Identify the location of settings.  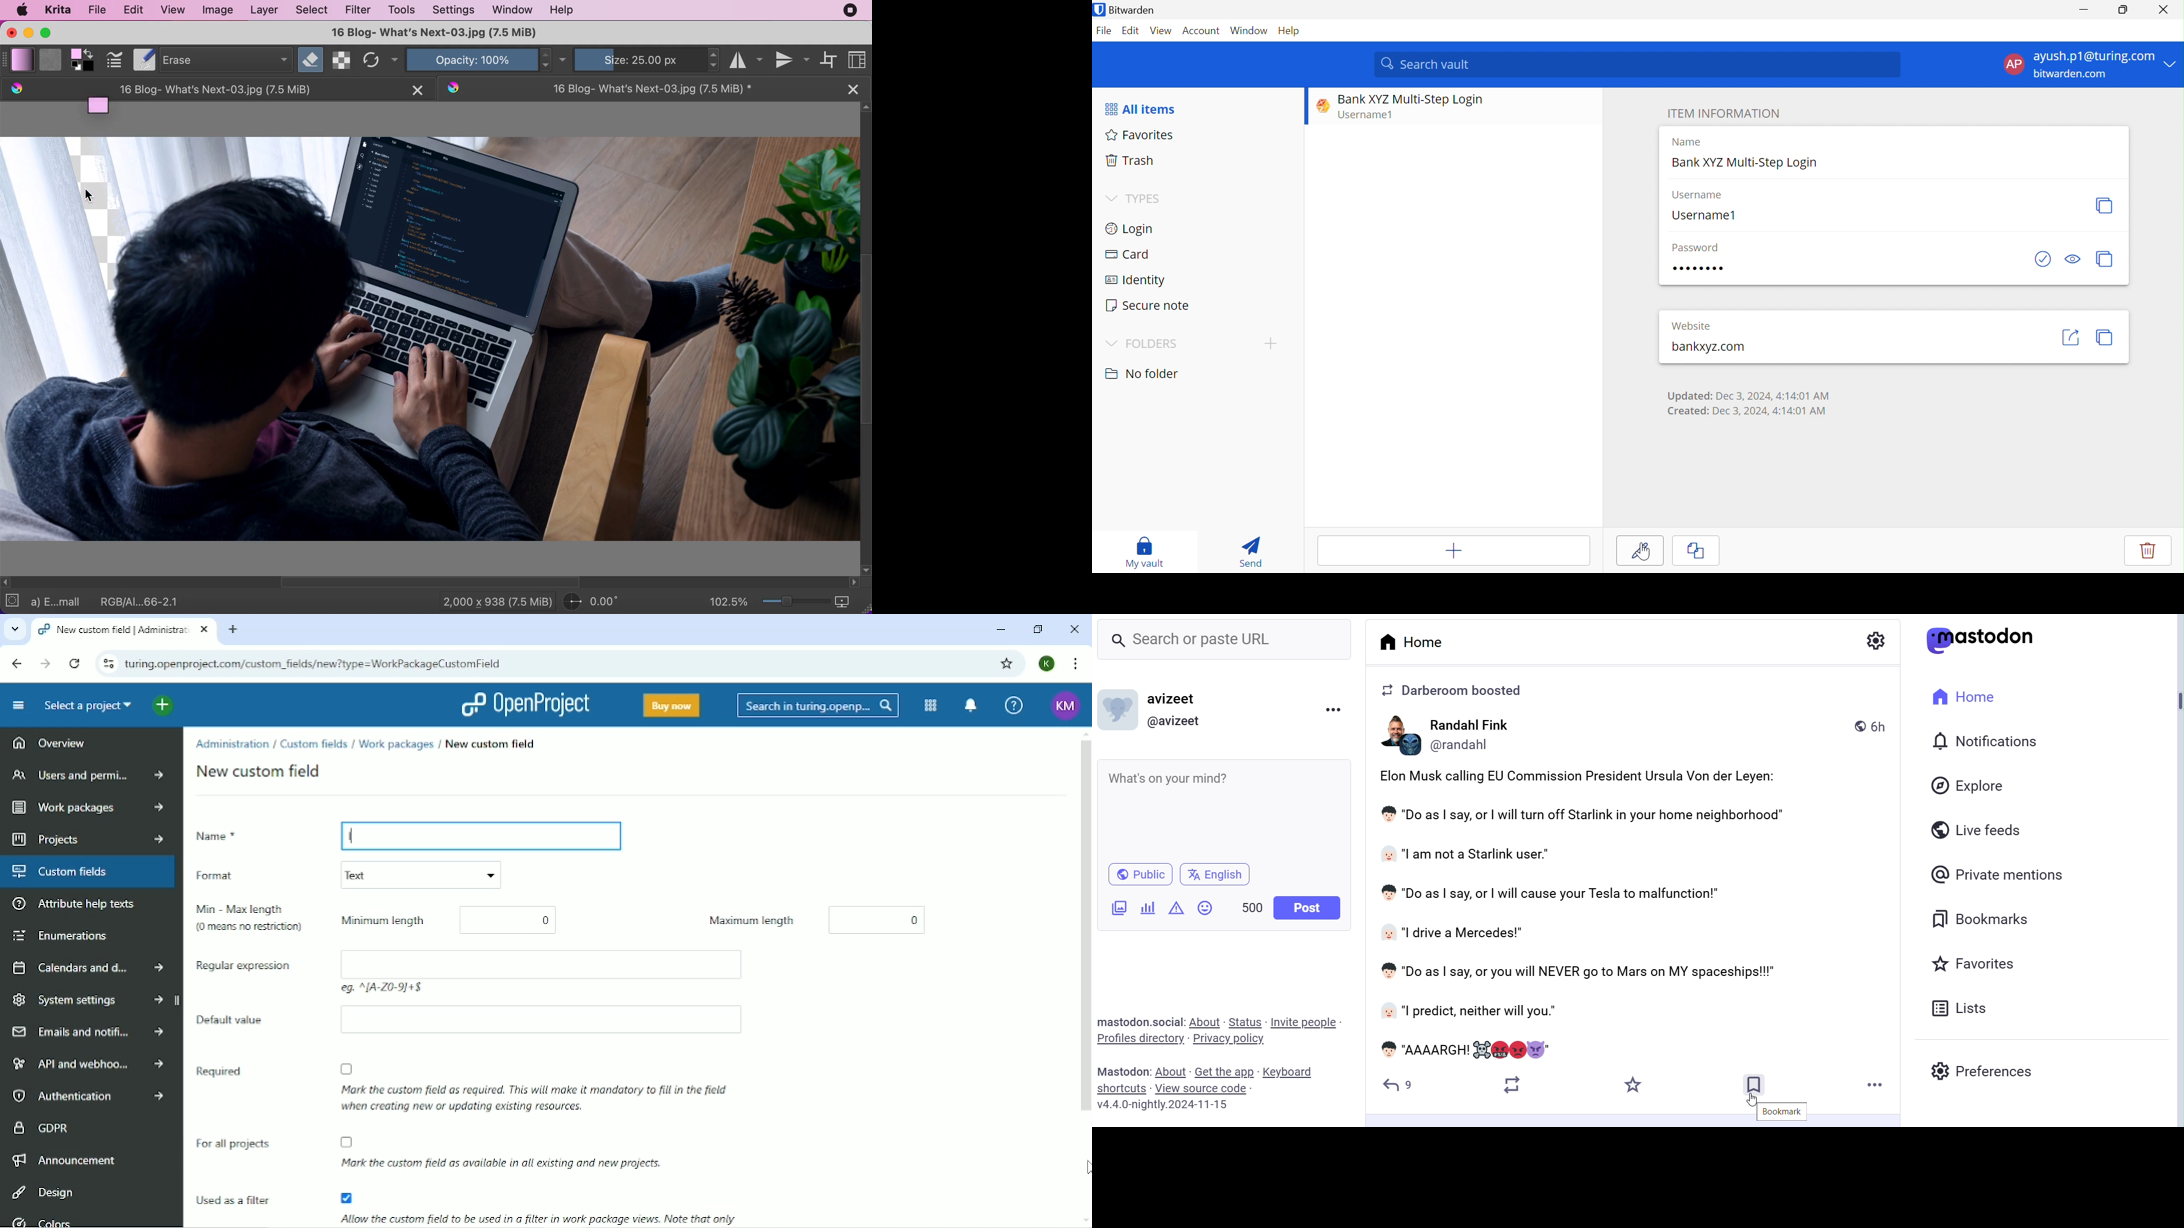
(454, 10).